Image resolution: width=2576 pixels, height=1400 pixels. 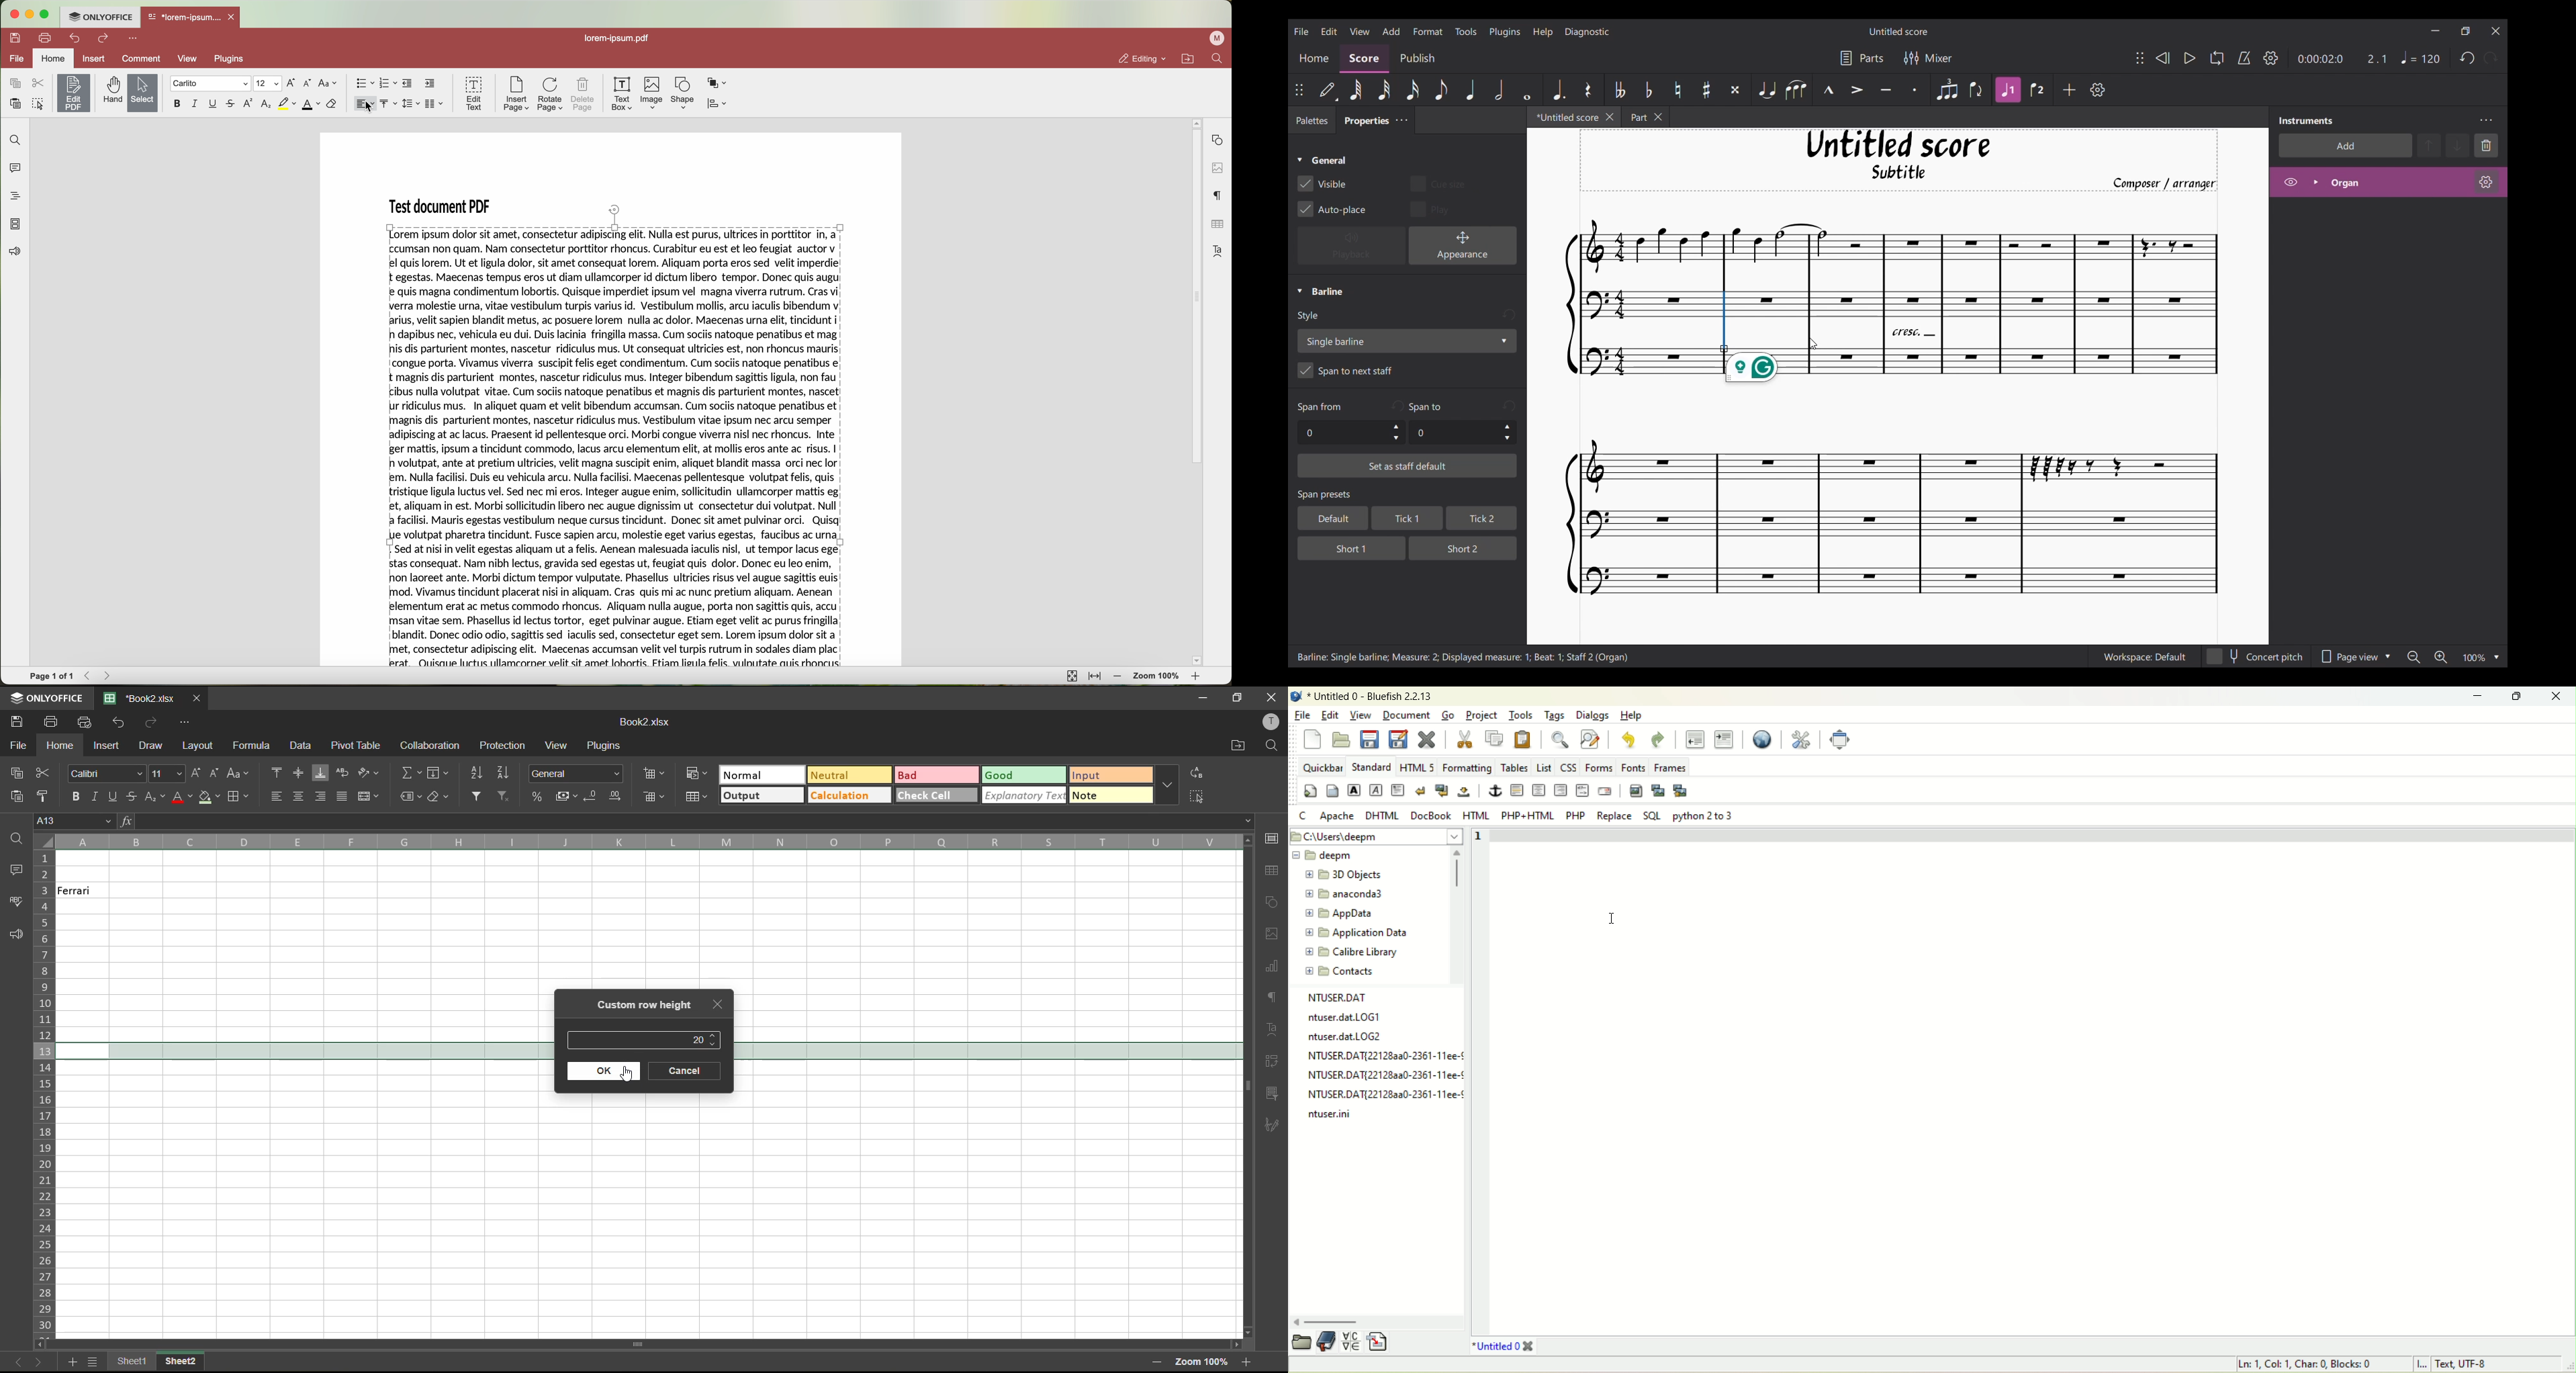 What do you see at coordinates (628, 1077) in the screenshot?
I see `Cursor` at bounding box center [628, 1077].